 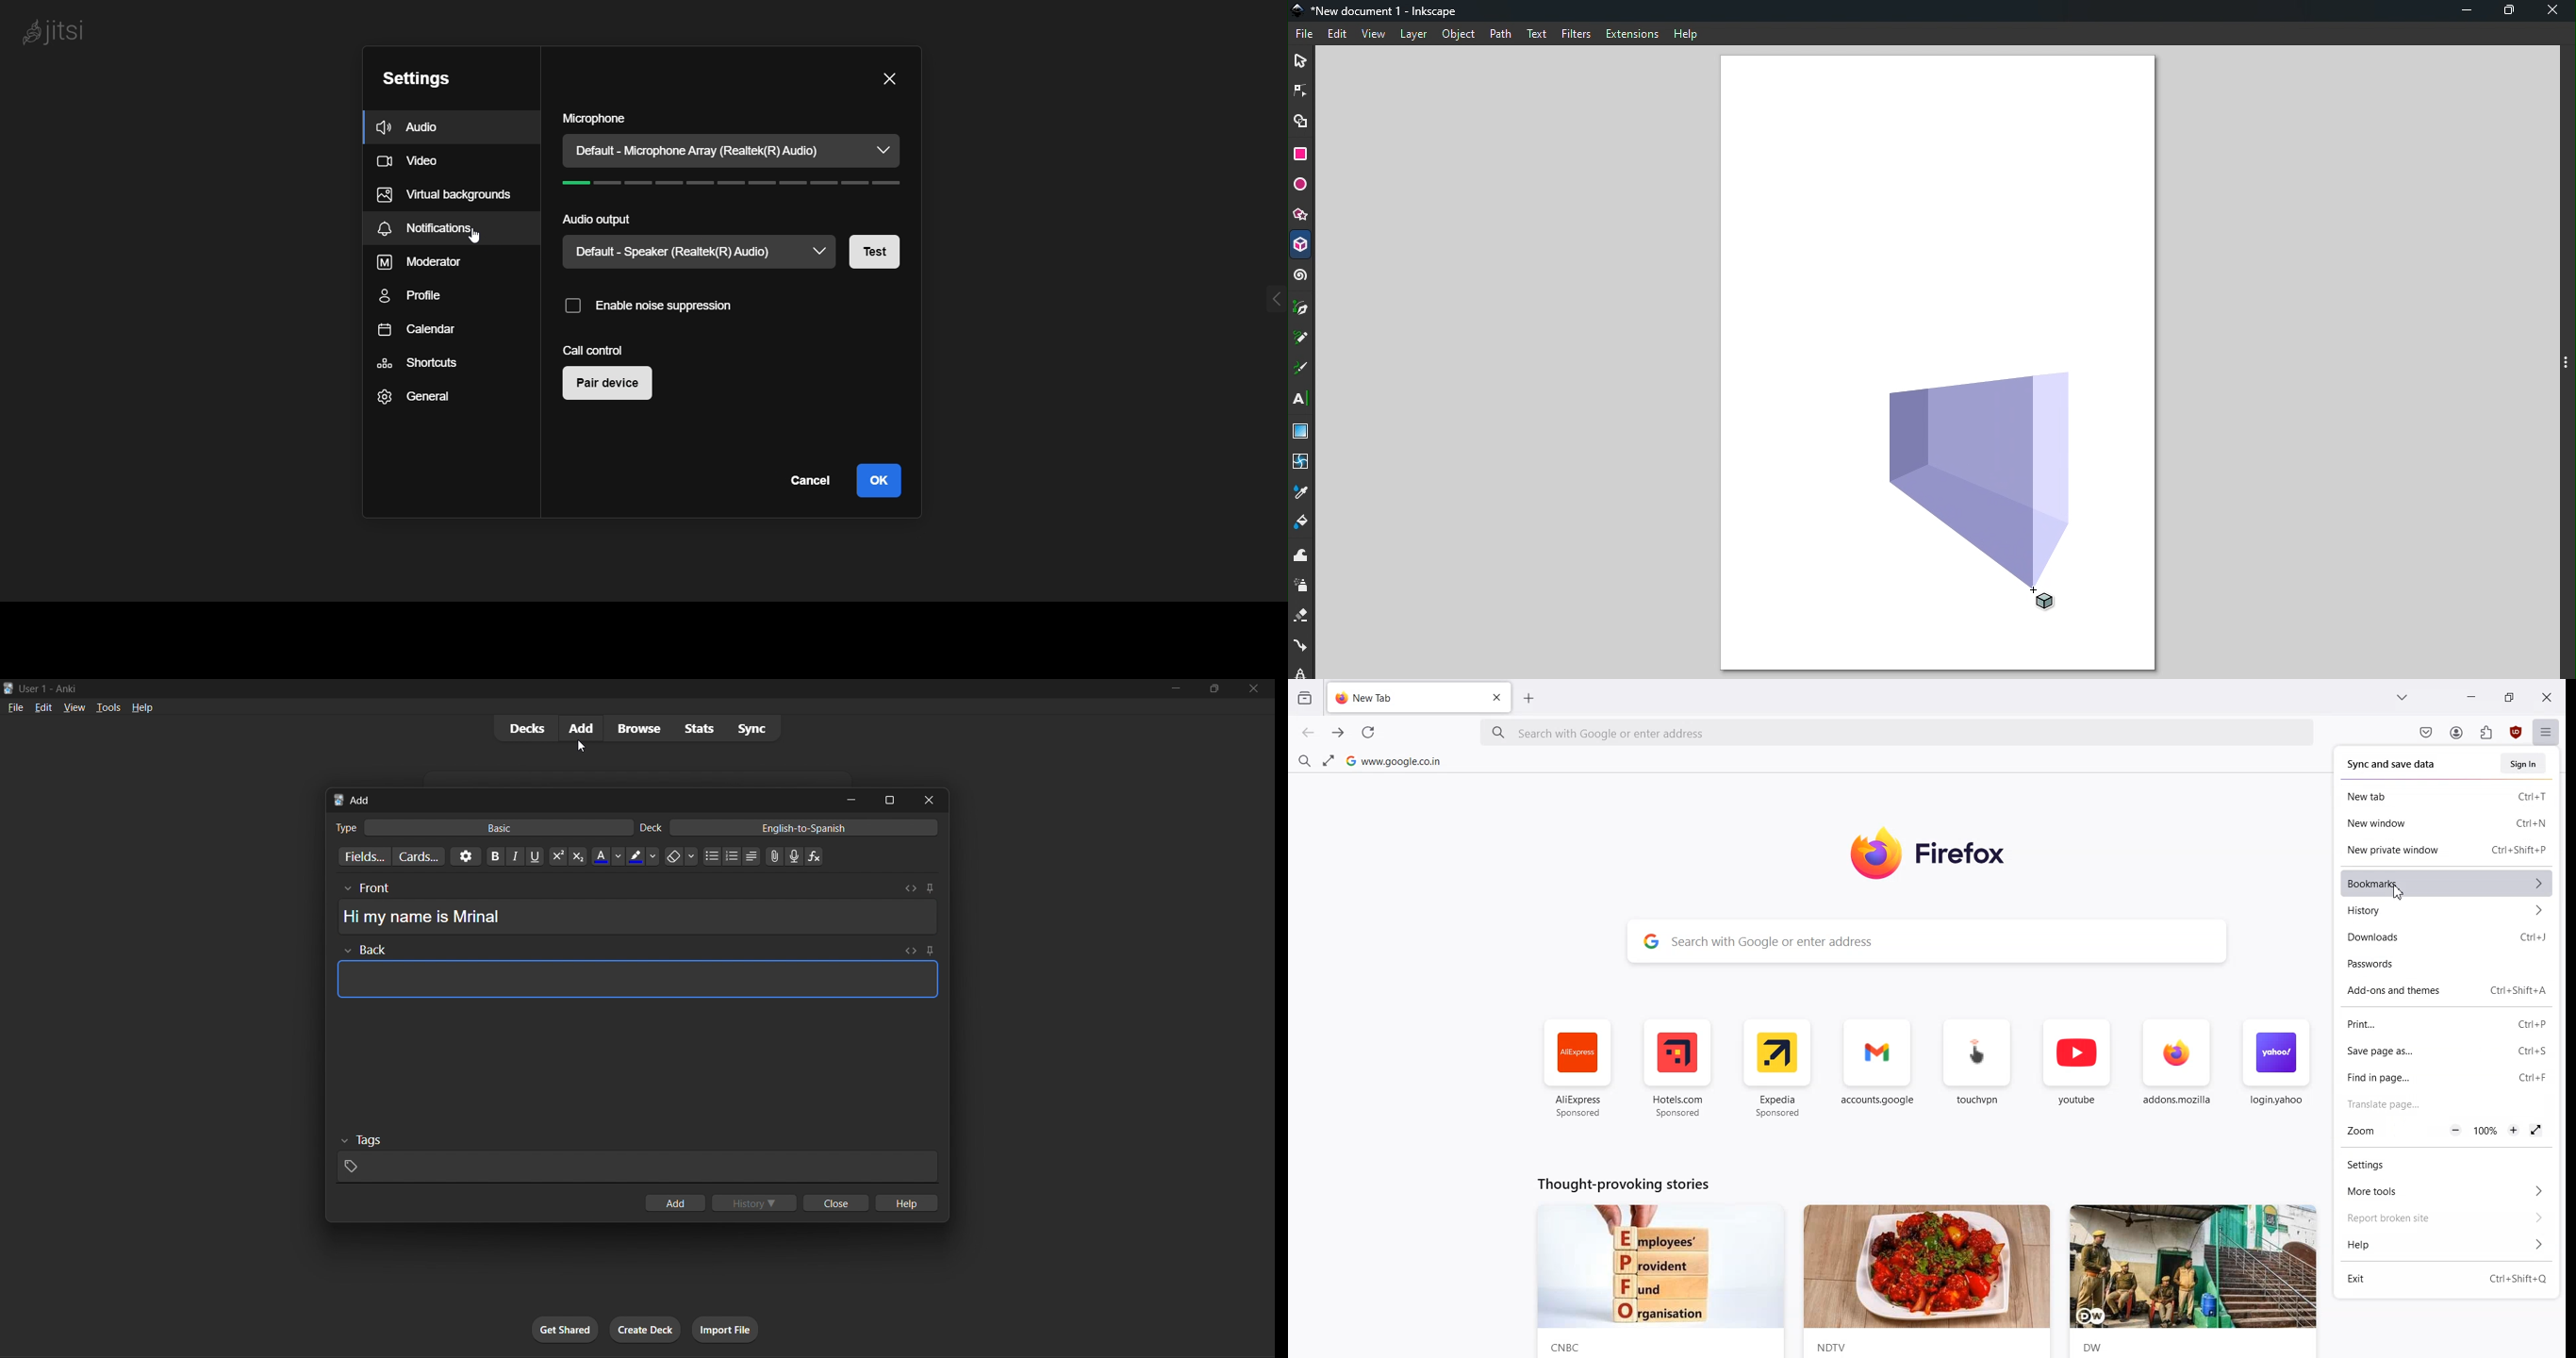 I want to click on english-to-spanish deck, so click(x=790, y=829).